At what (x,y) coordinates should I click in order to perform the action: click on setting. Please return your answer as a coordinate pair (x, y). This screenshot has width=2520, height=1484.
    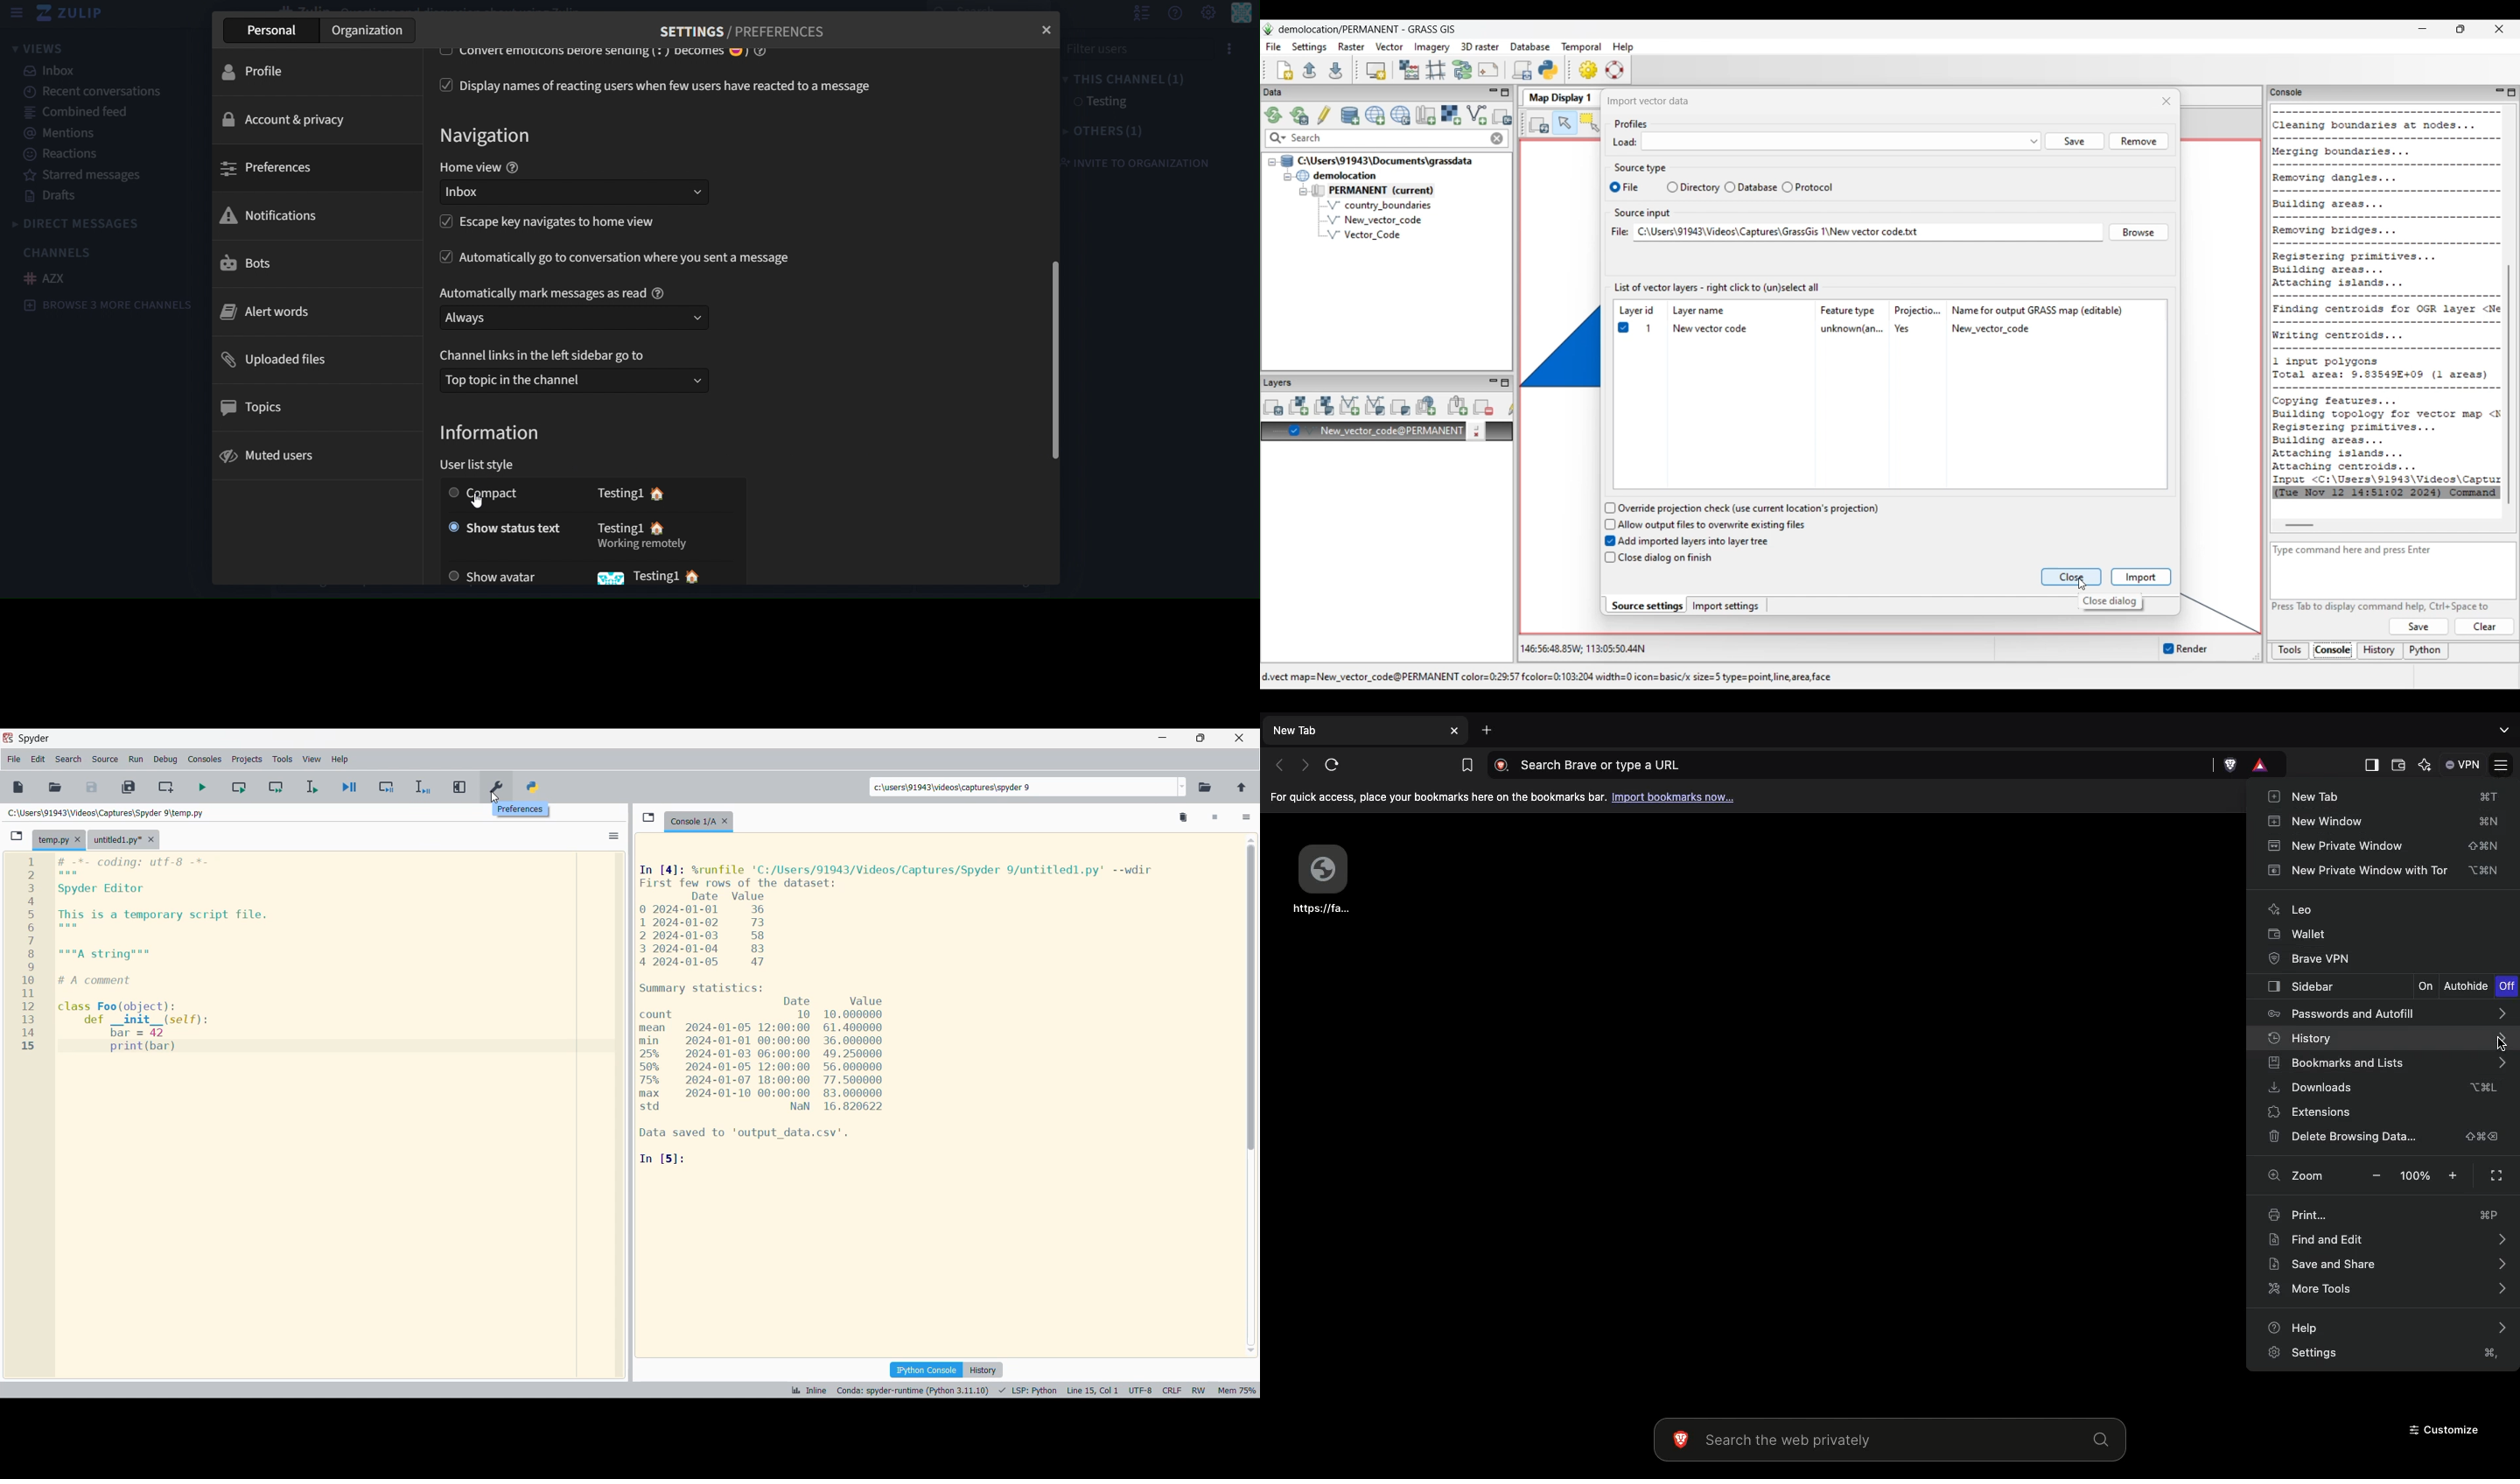
    Looking at the image, I should click on (1208, 13).